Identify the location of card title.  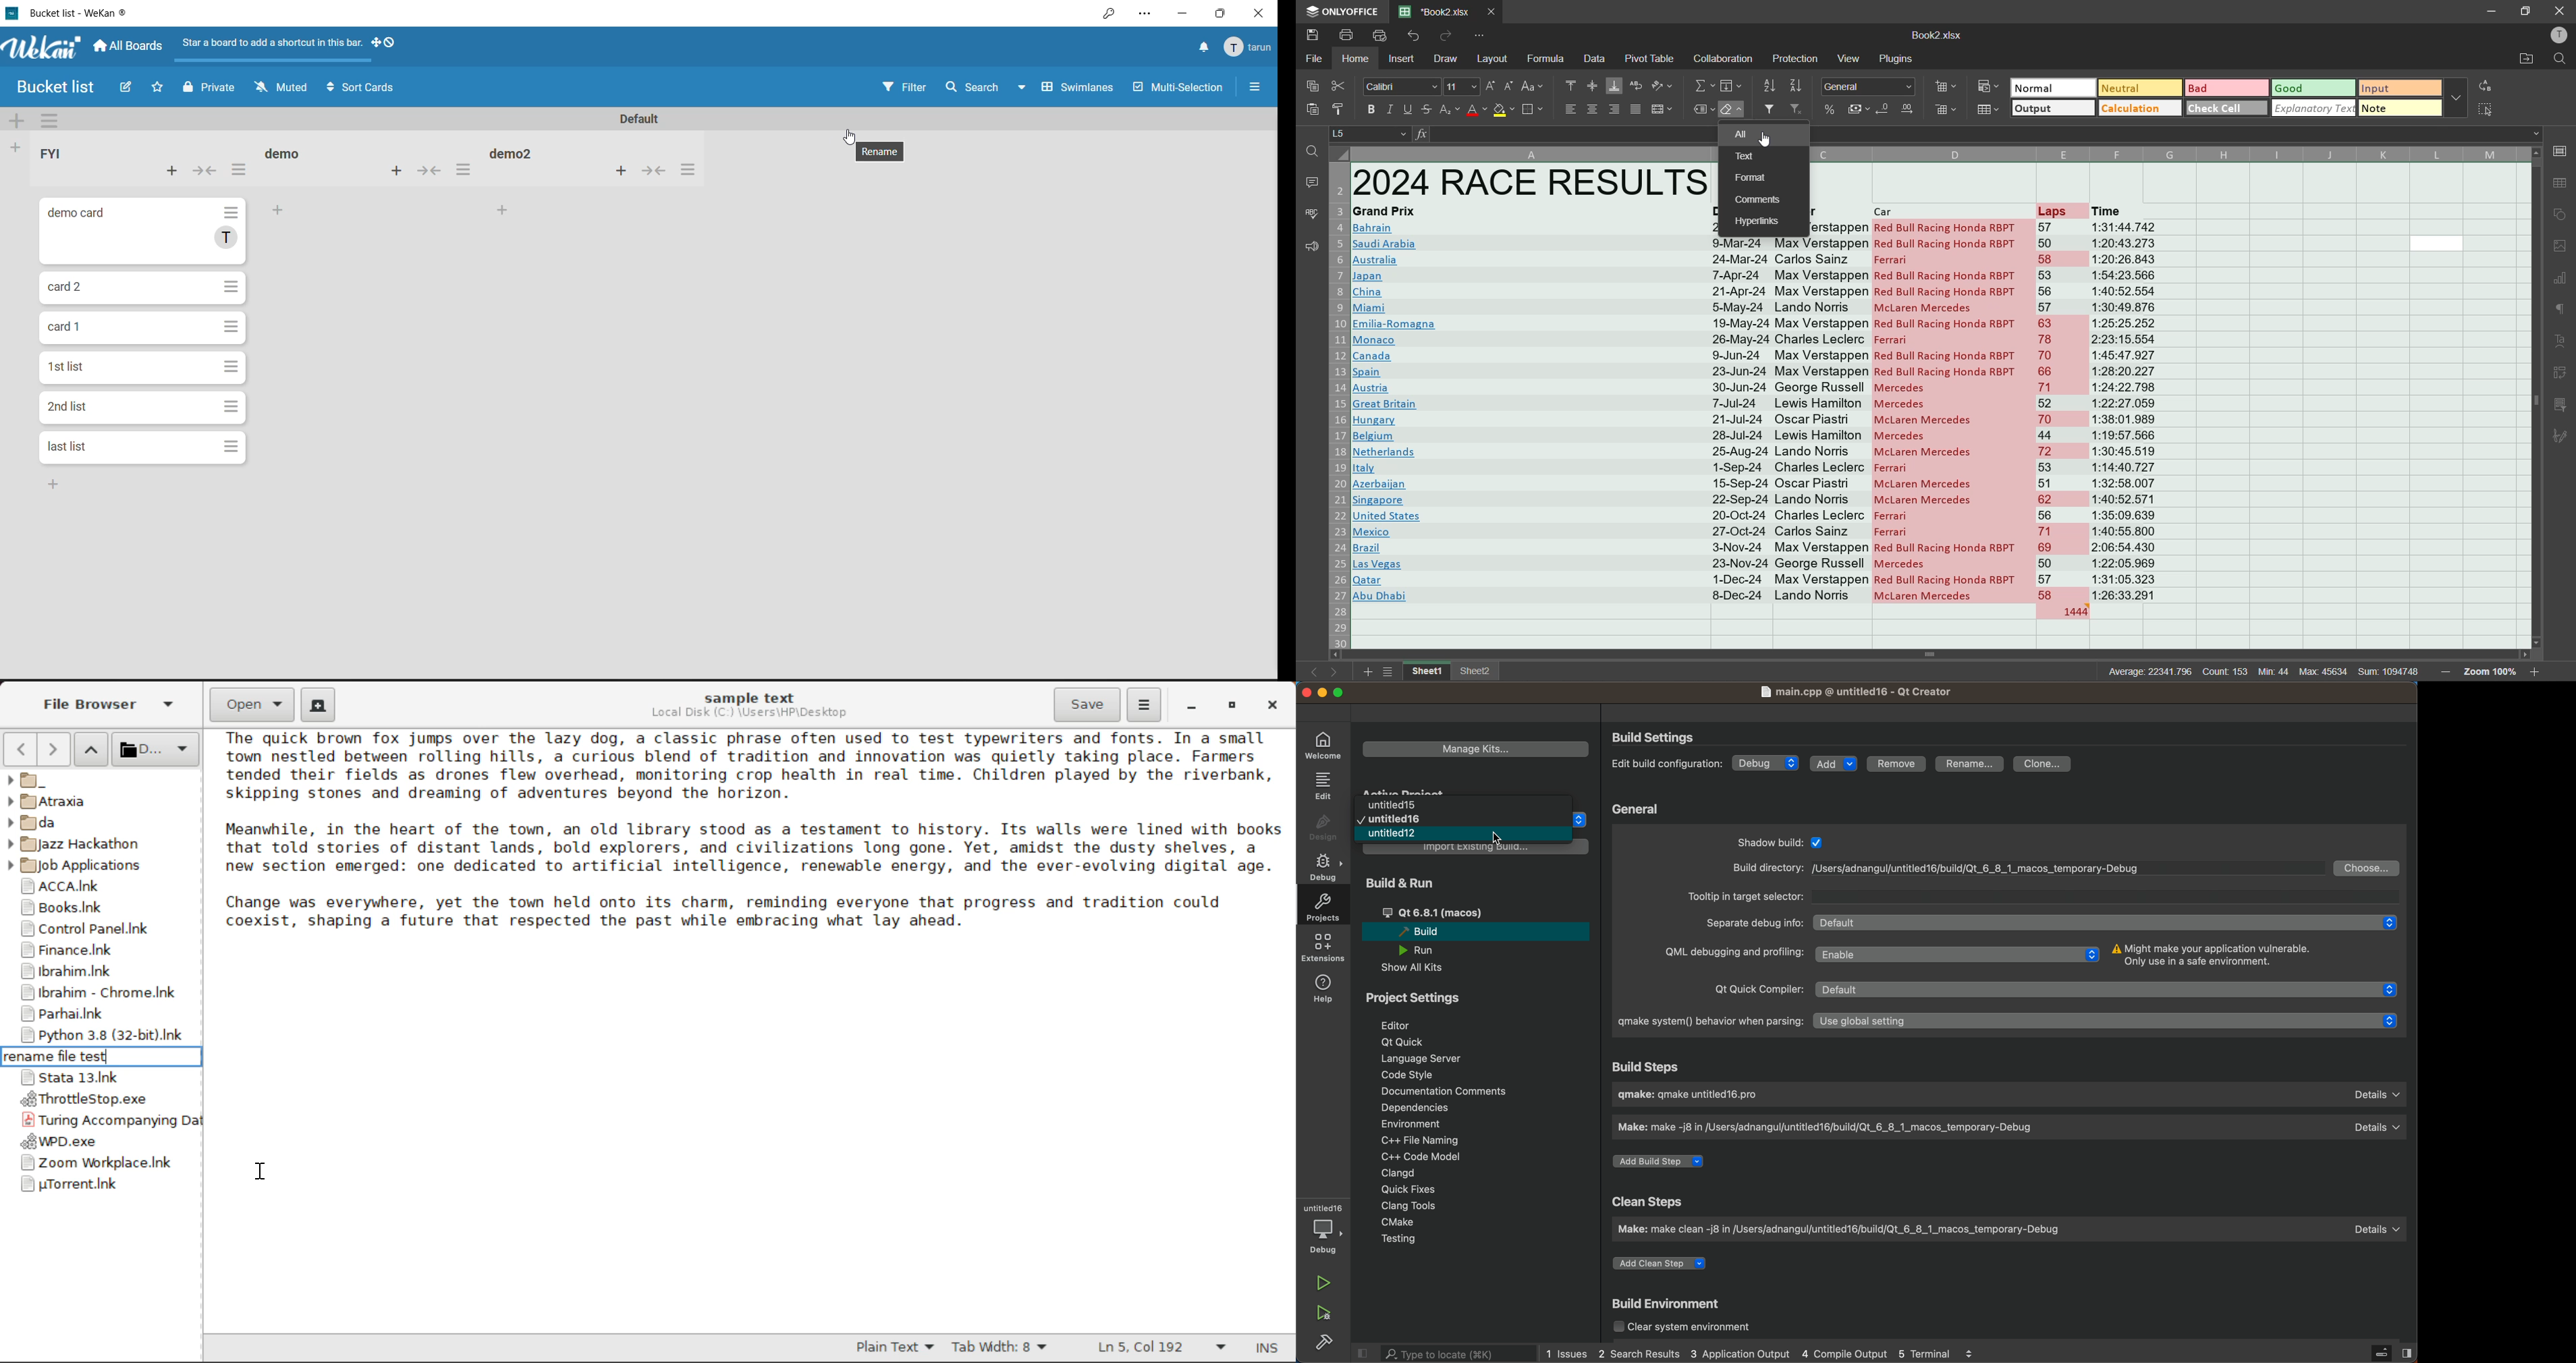
(71, 331).